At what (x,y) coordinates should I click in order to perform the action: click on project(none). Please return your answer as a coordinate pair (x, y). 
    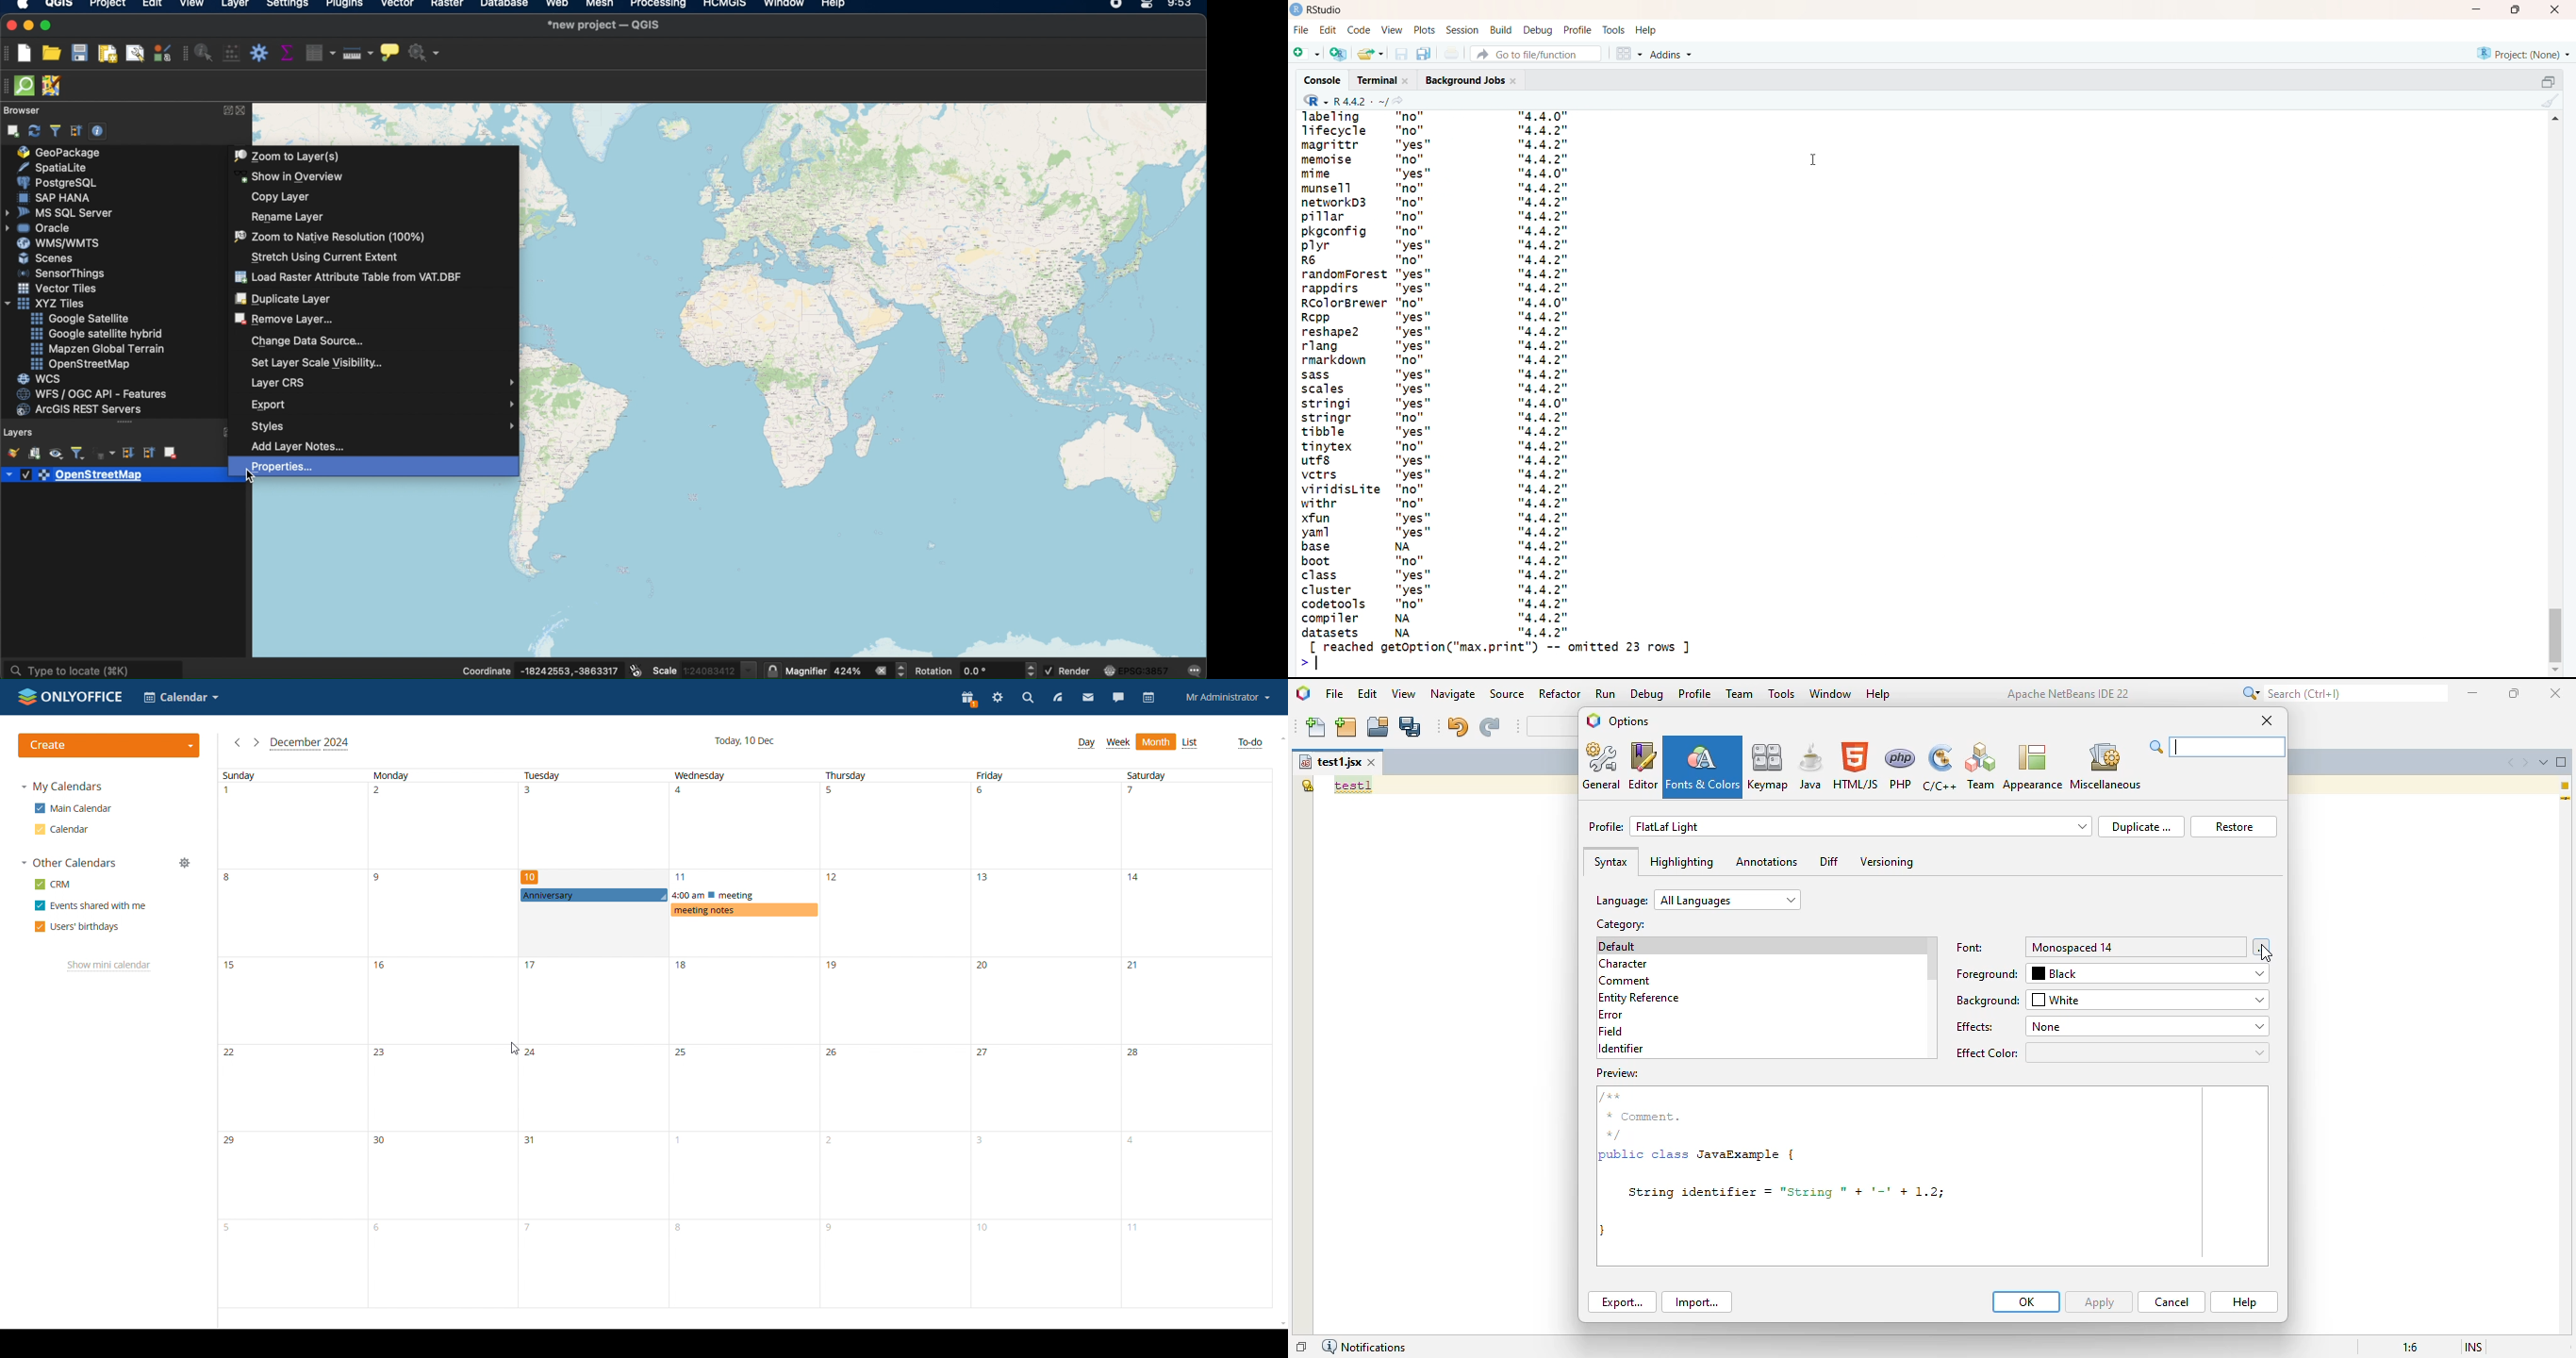
    Looking at the image, I should click on (2521, 52).